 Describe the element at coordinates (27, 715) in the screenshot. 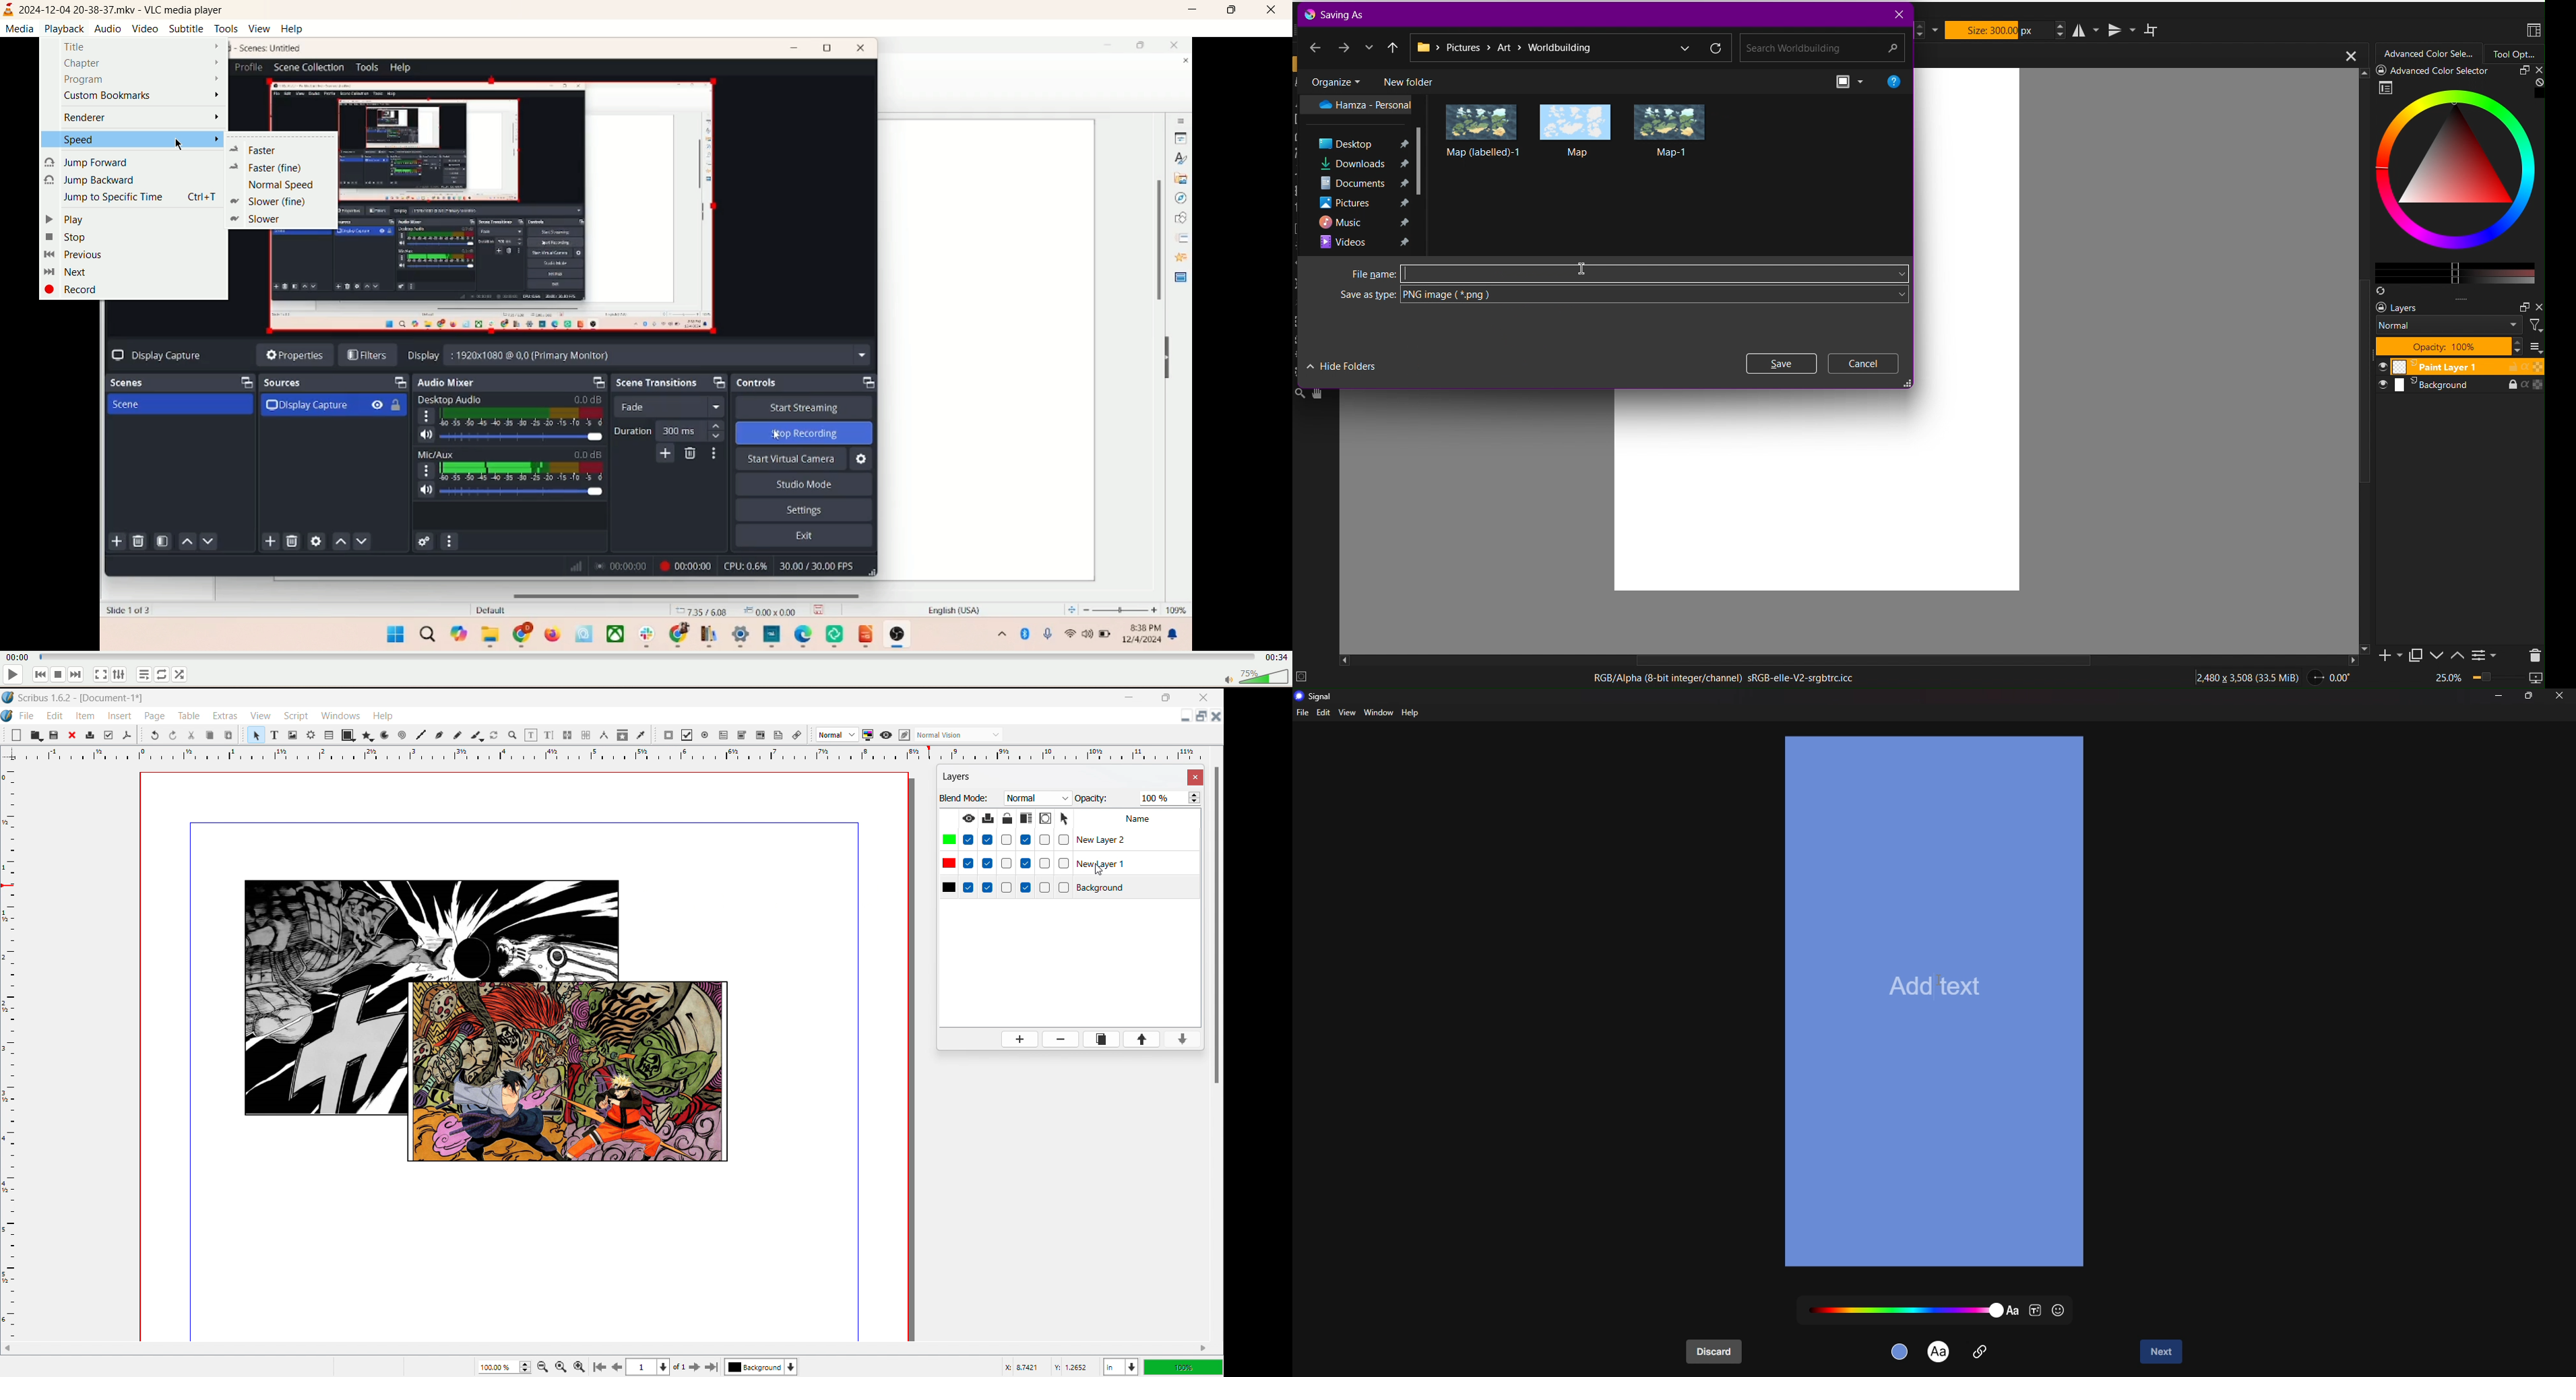

I see `file` at that location.